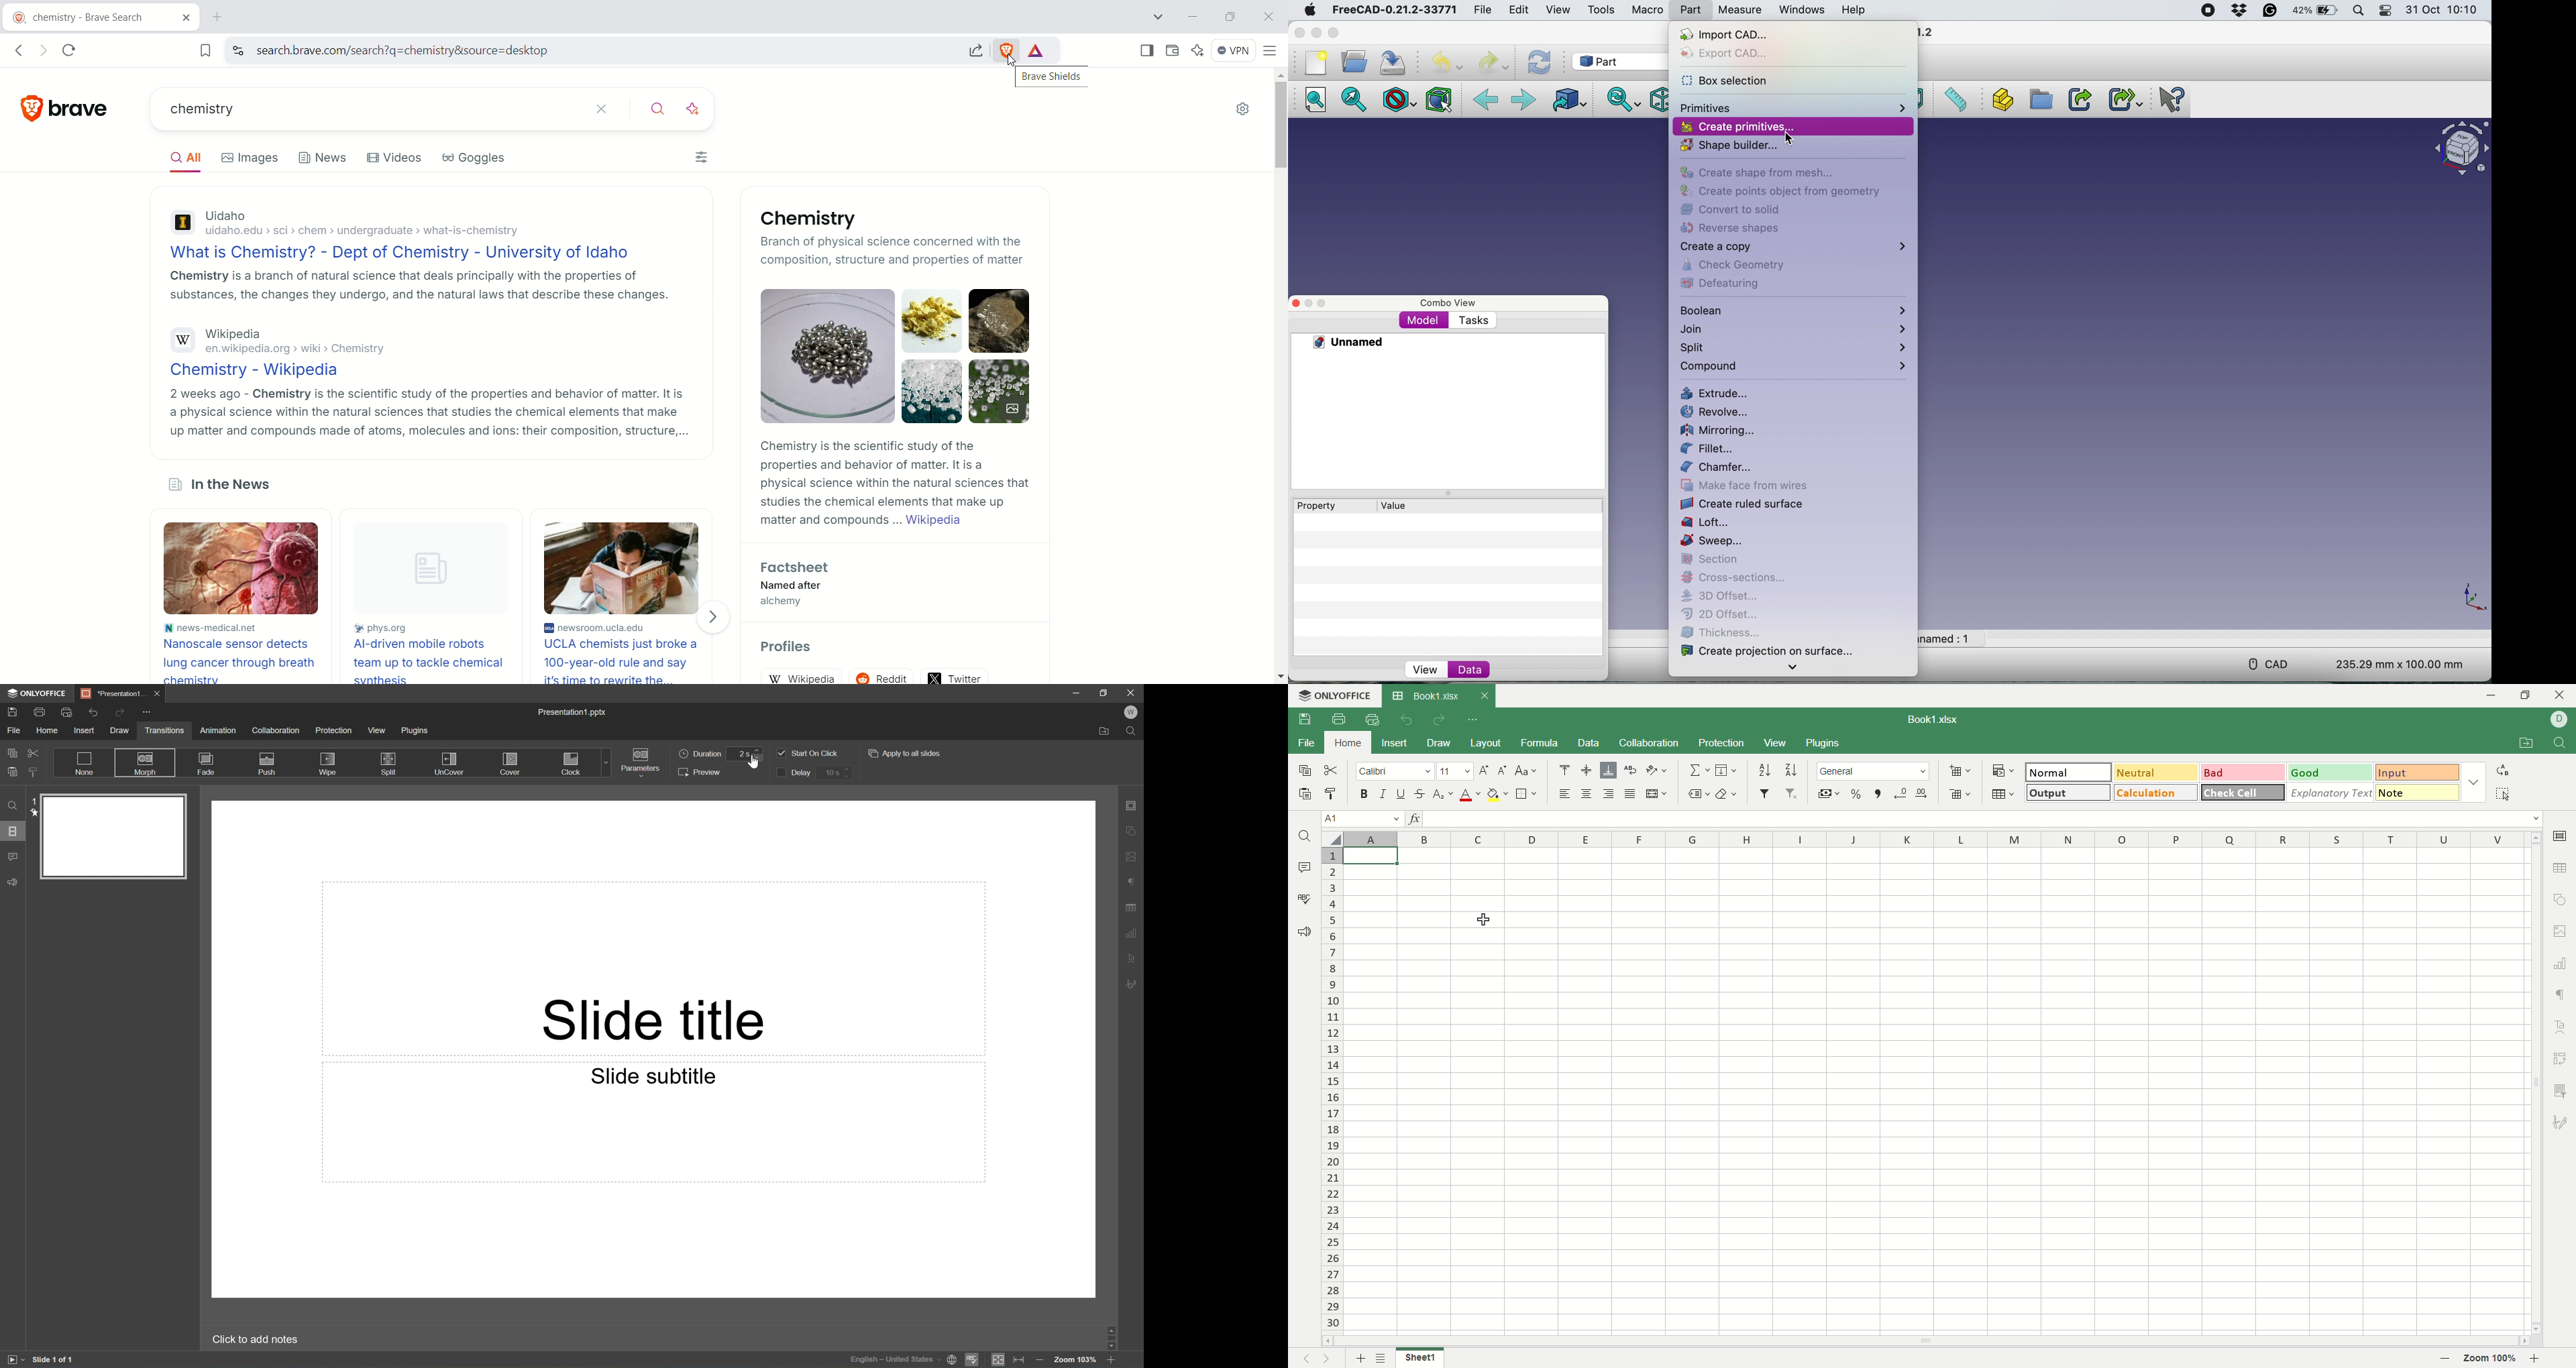 This screenshot has width=2576, height=1372. What do you see at coordinates (1960, 771) in the screenshot?
I see `add cell` at bounding box center [1960, 771].